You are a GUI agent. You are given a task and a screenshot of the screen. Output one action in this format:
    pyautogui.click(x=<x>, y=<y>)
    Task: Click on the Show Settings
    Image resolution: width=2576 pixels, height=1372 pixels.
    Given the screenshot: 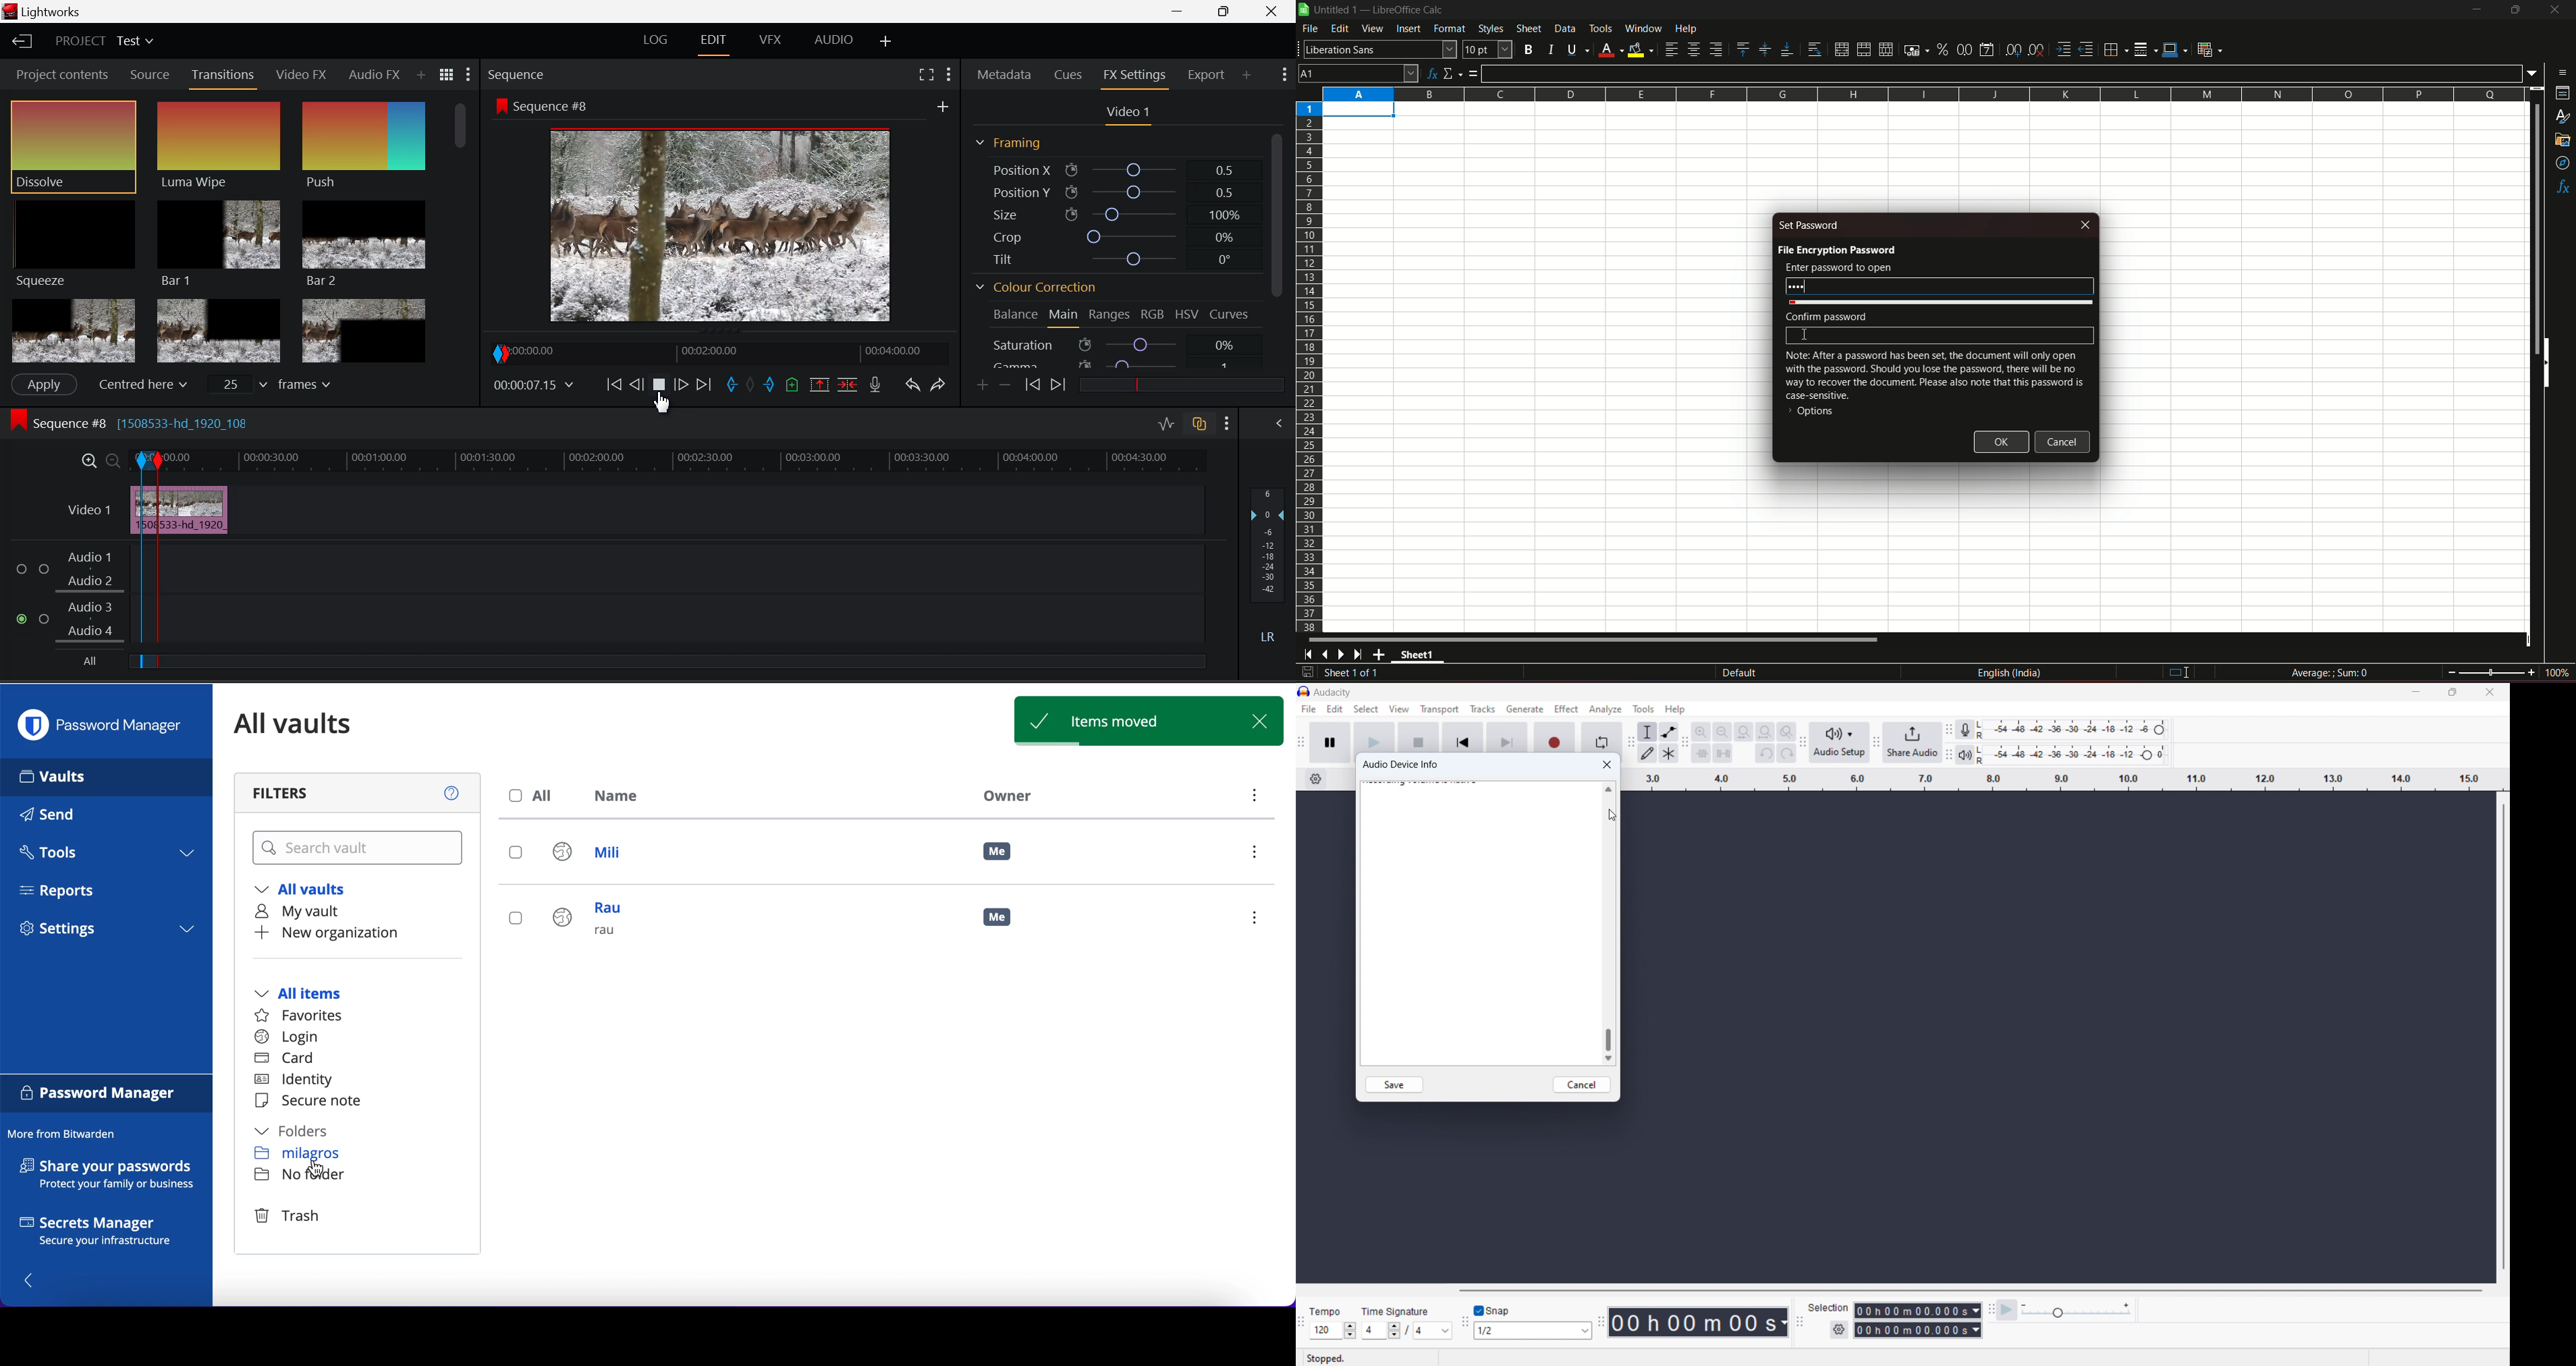 What is the action you would take?
    pyautogui.click(x=1285, y=75)
    